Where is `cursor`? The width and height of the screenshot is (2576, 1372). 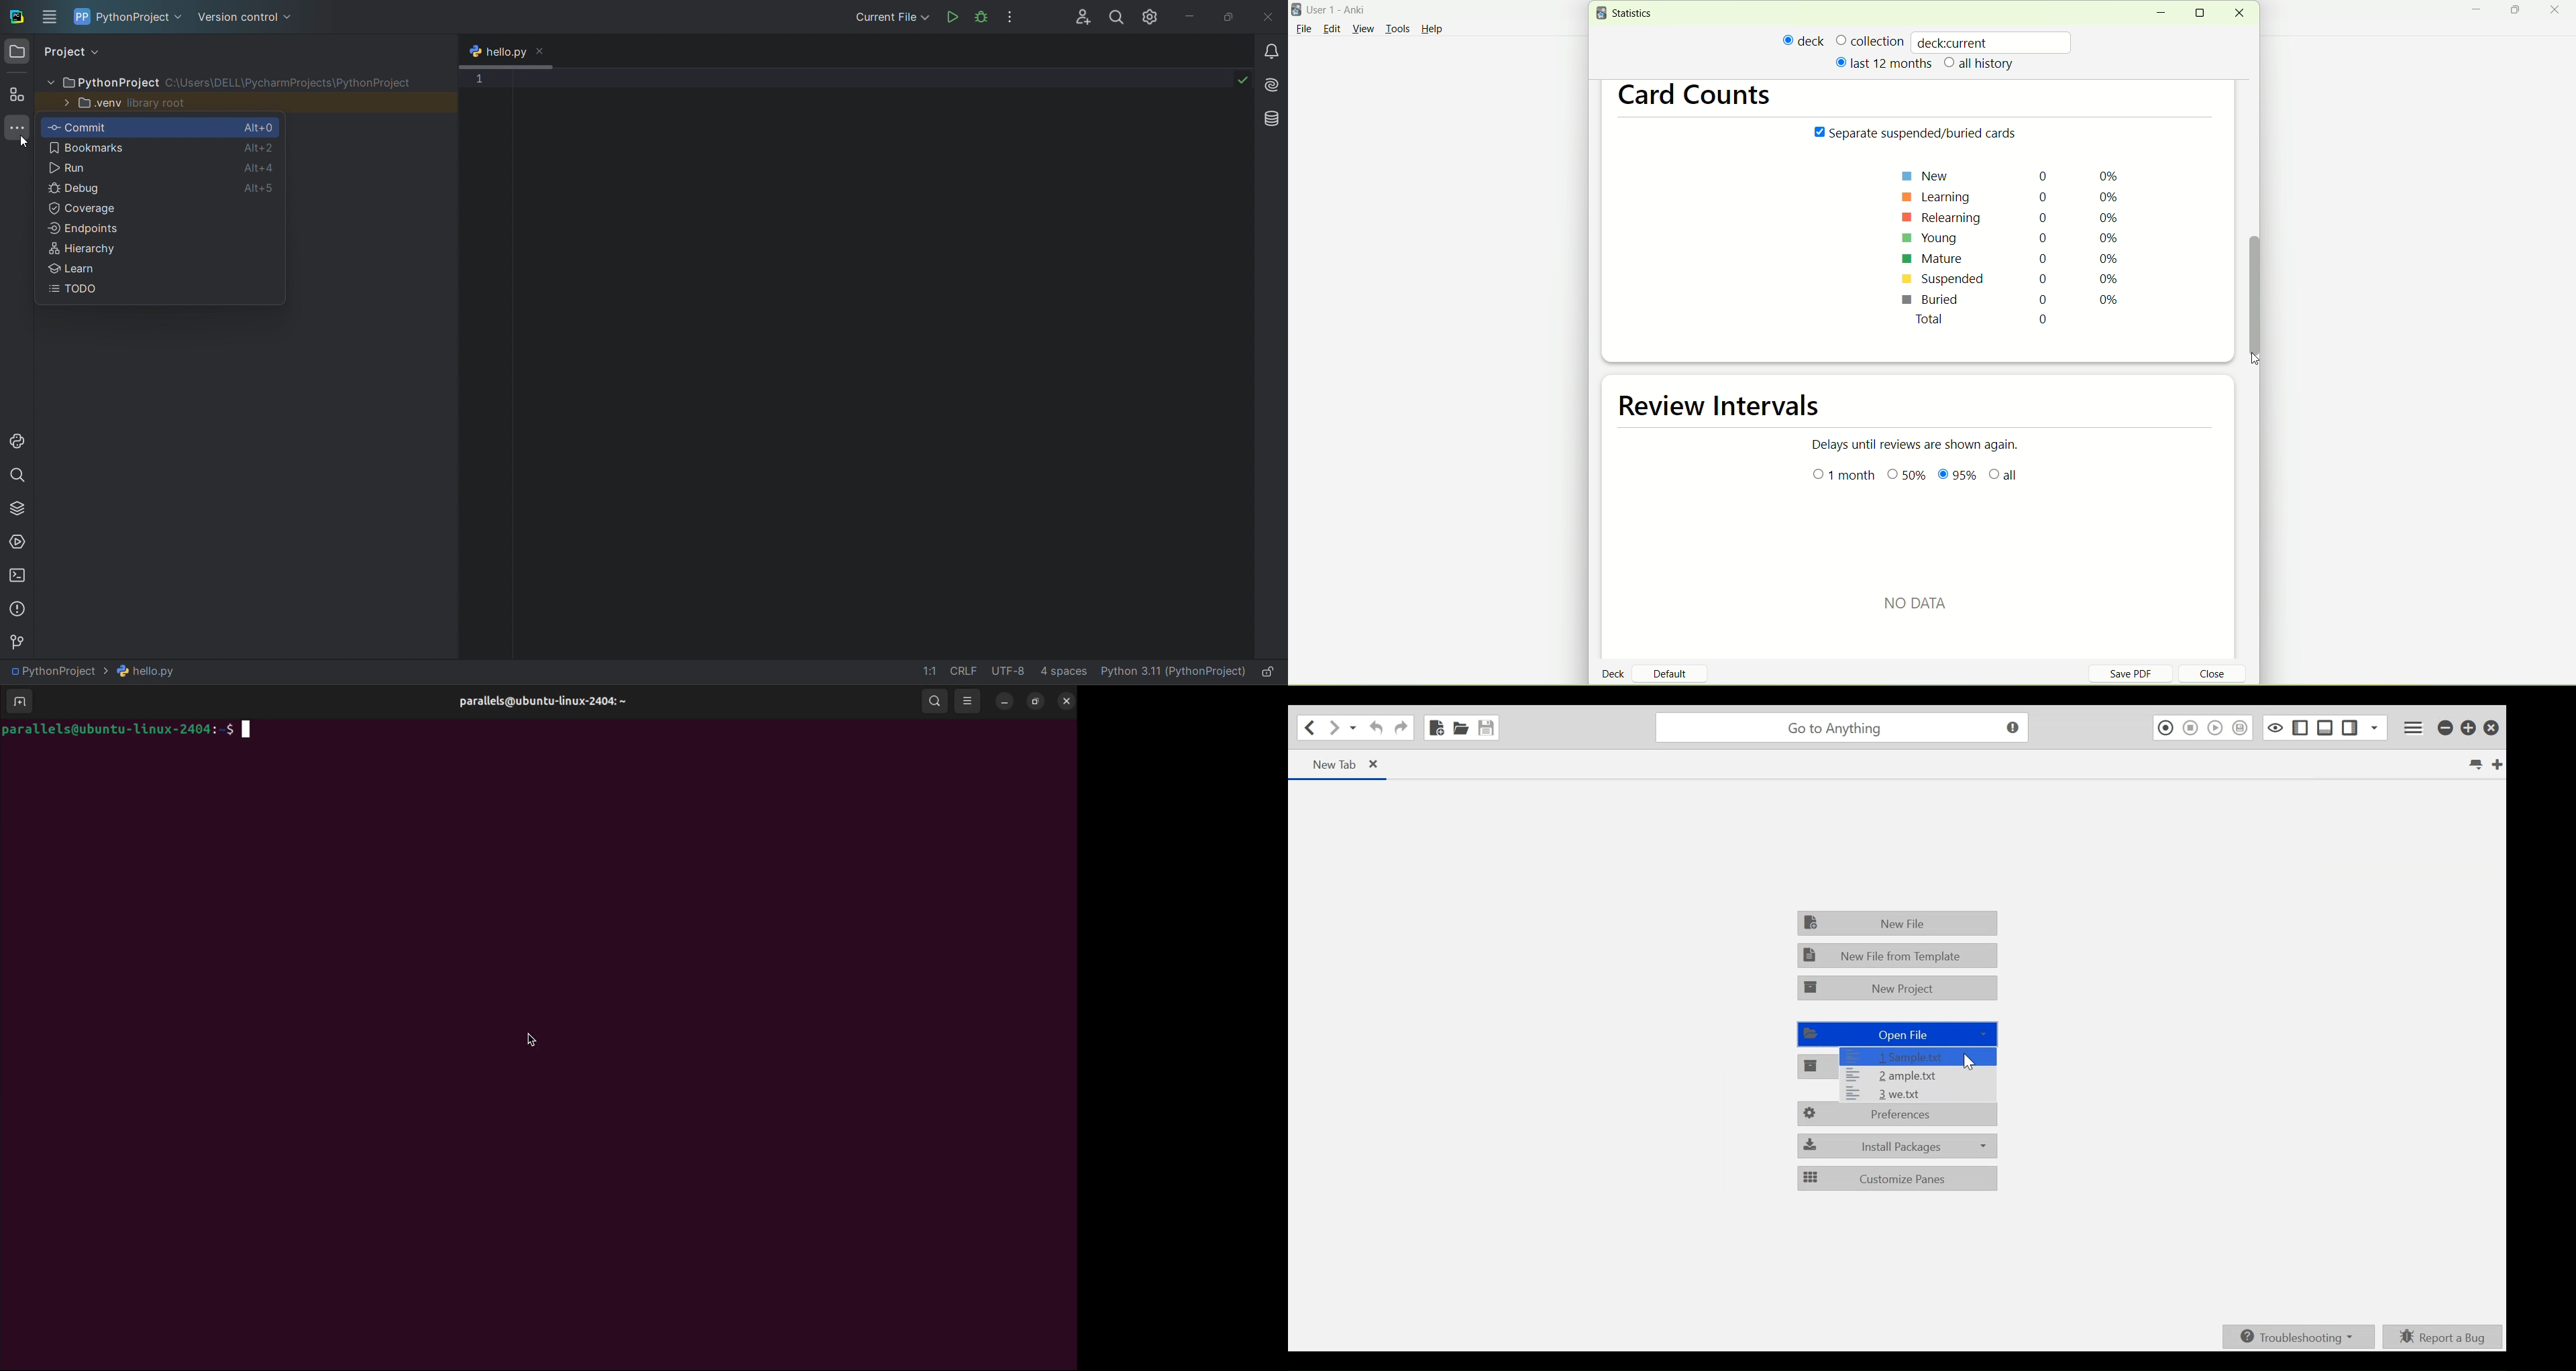 cursor is located at coordinates (2263, 360).